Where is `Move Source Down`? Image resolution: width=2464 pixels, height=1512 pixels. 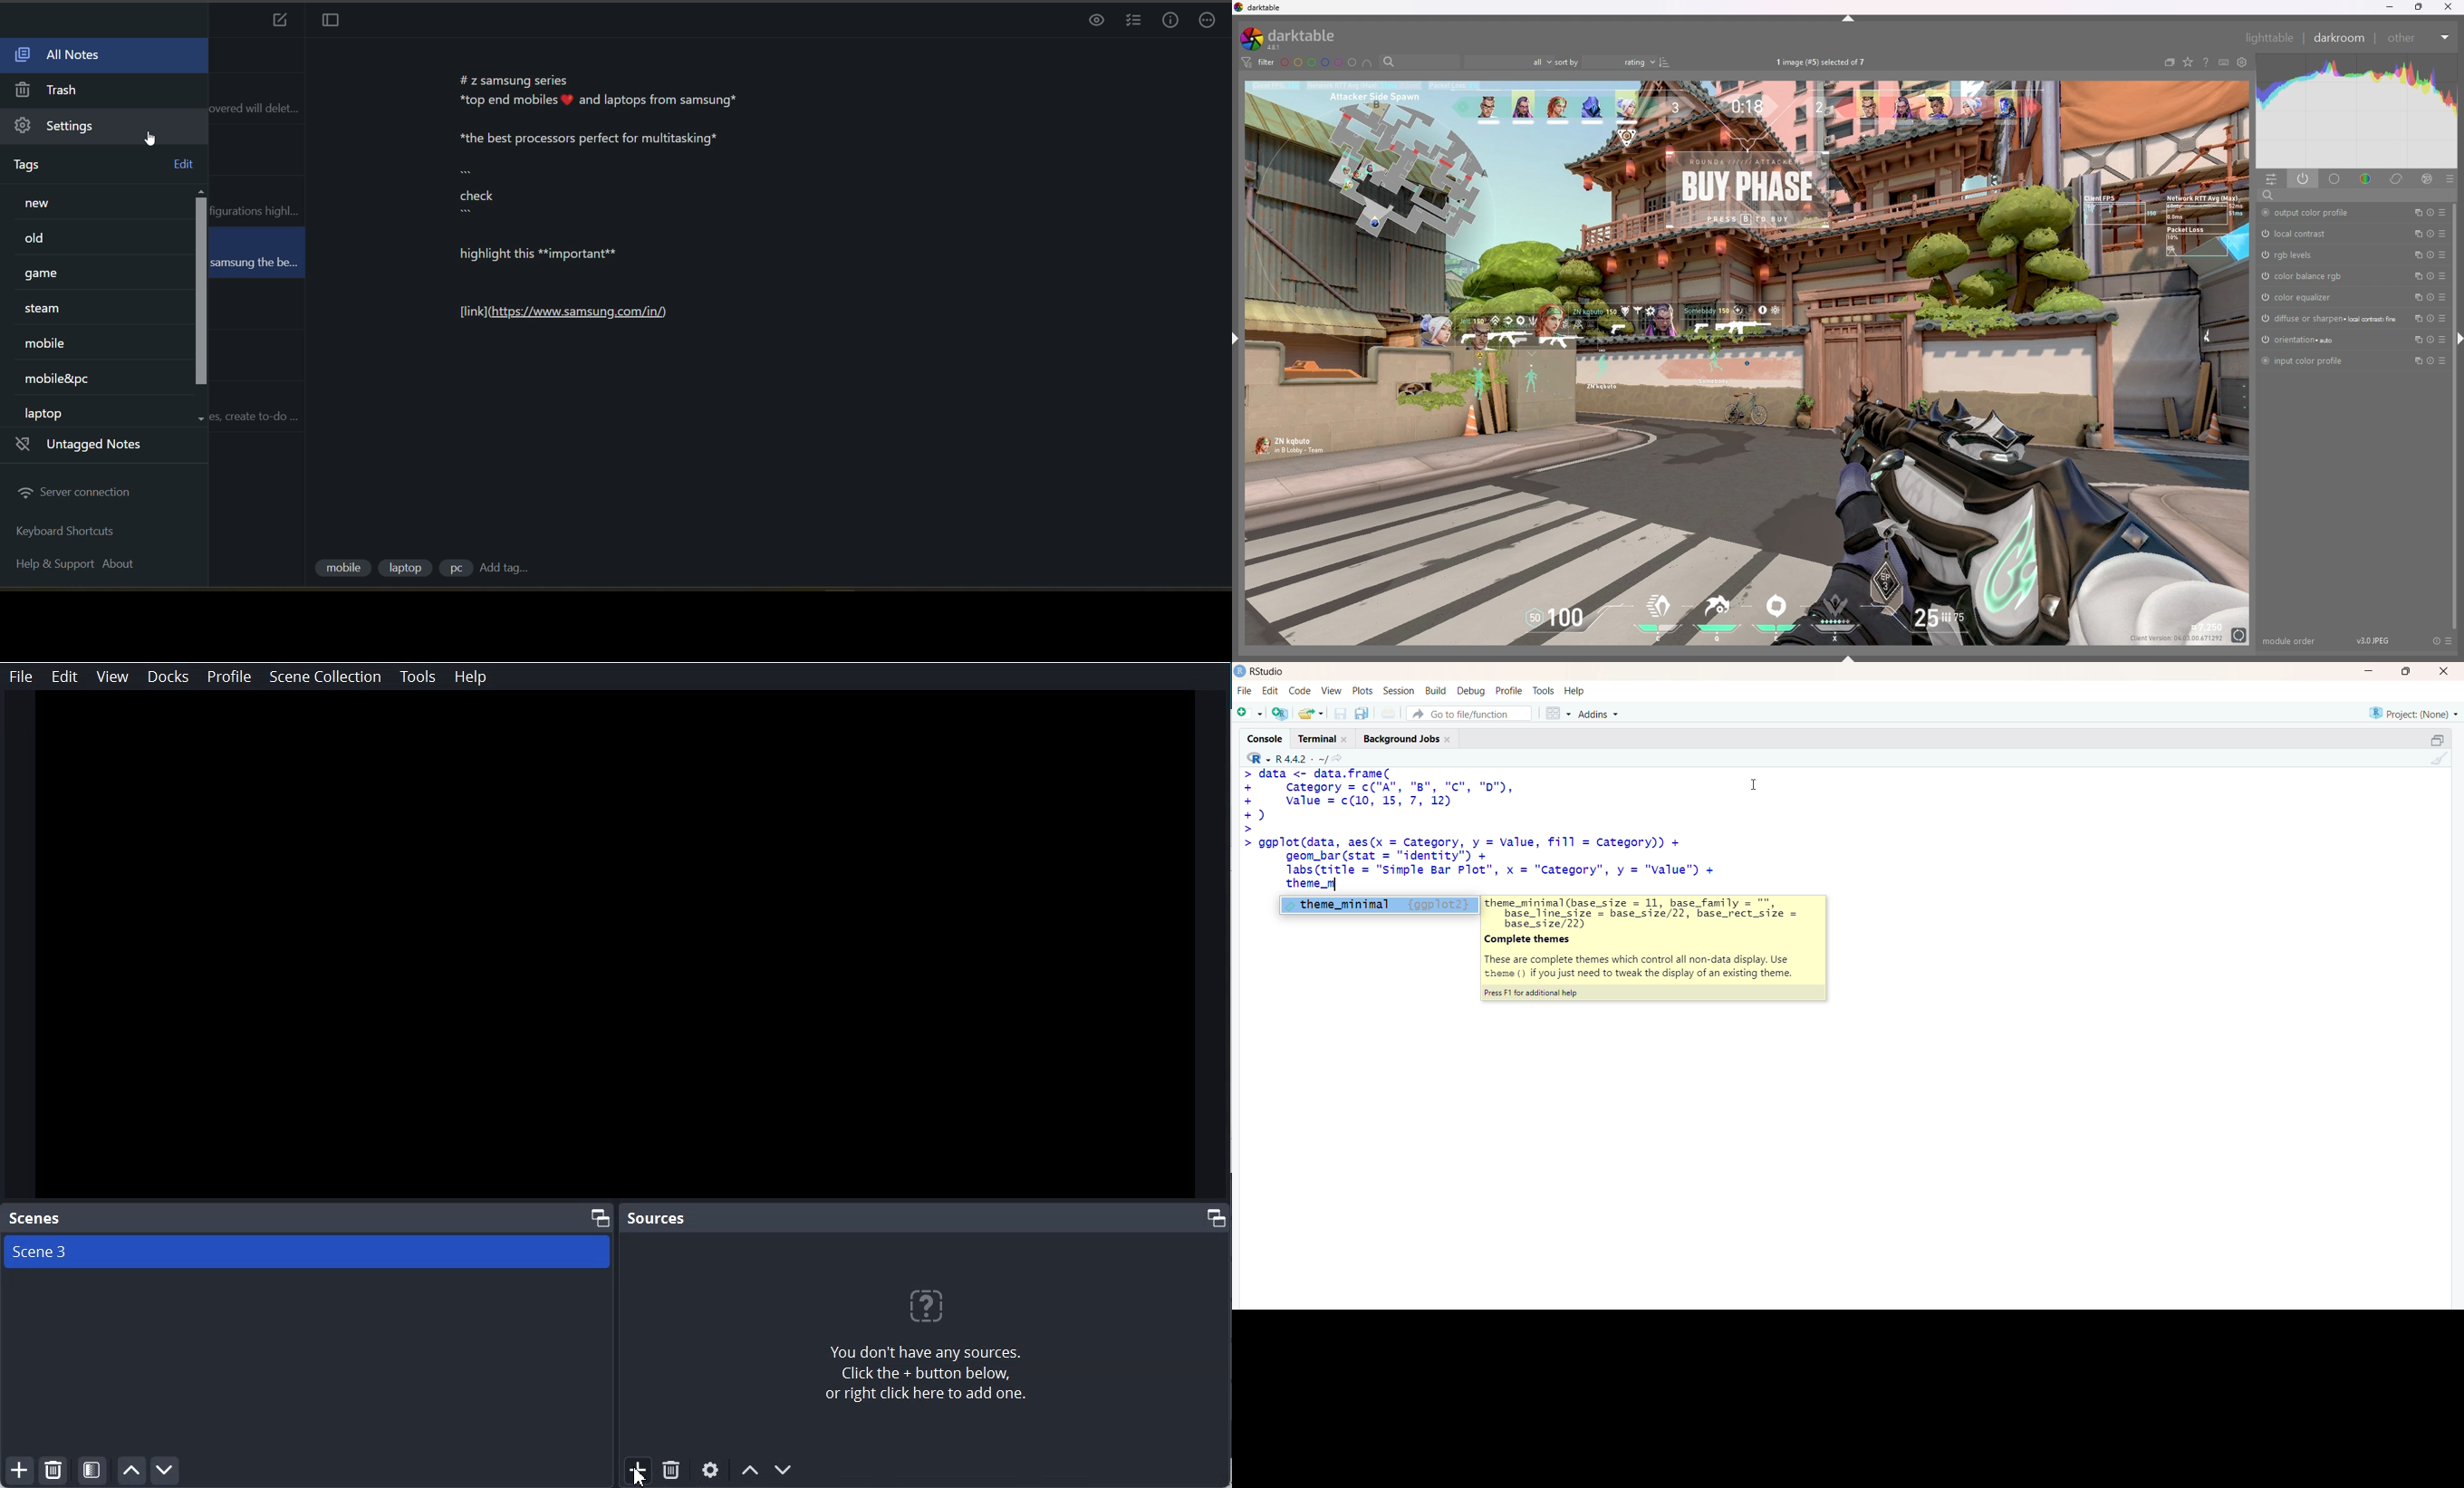 Move Source Down is located at coordinates (784, 1469).